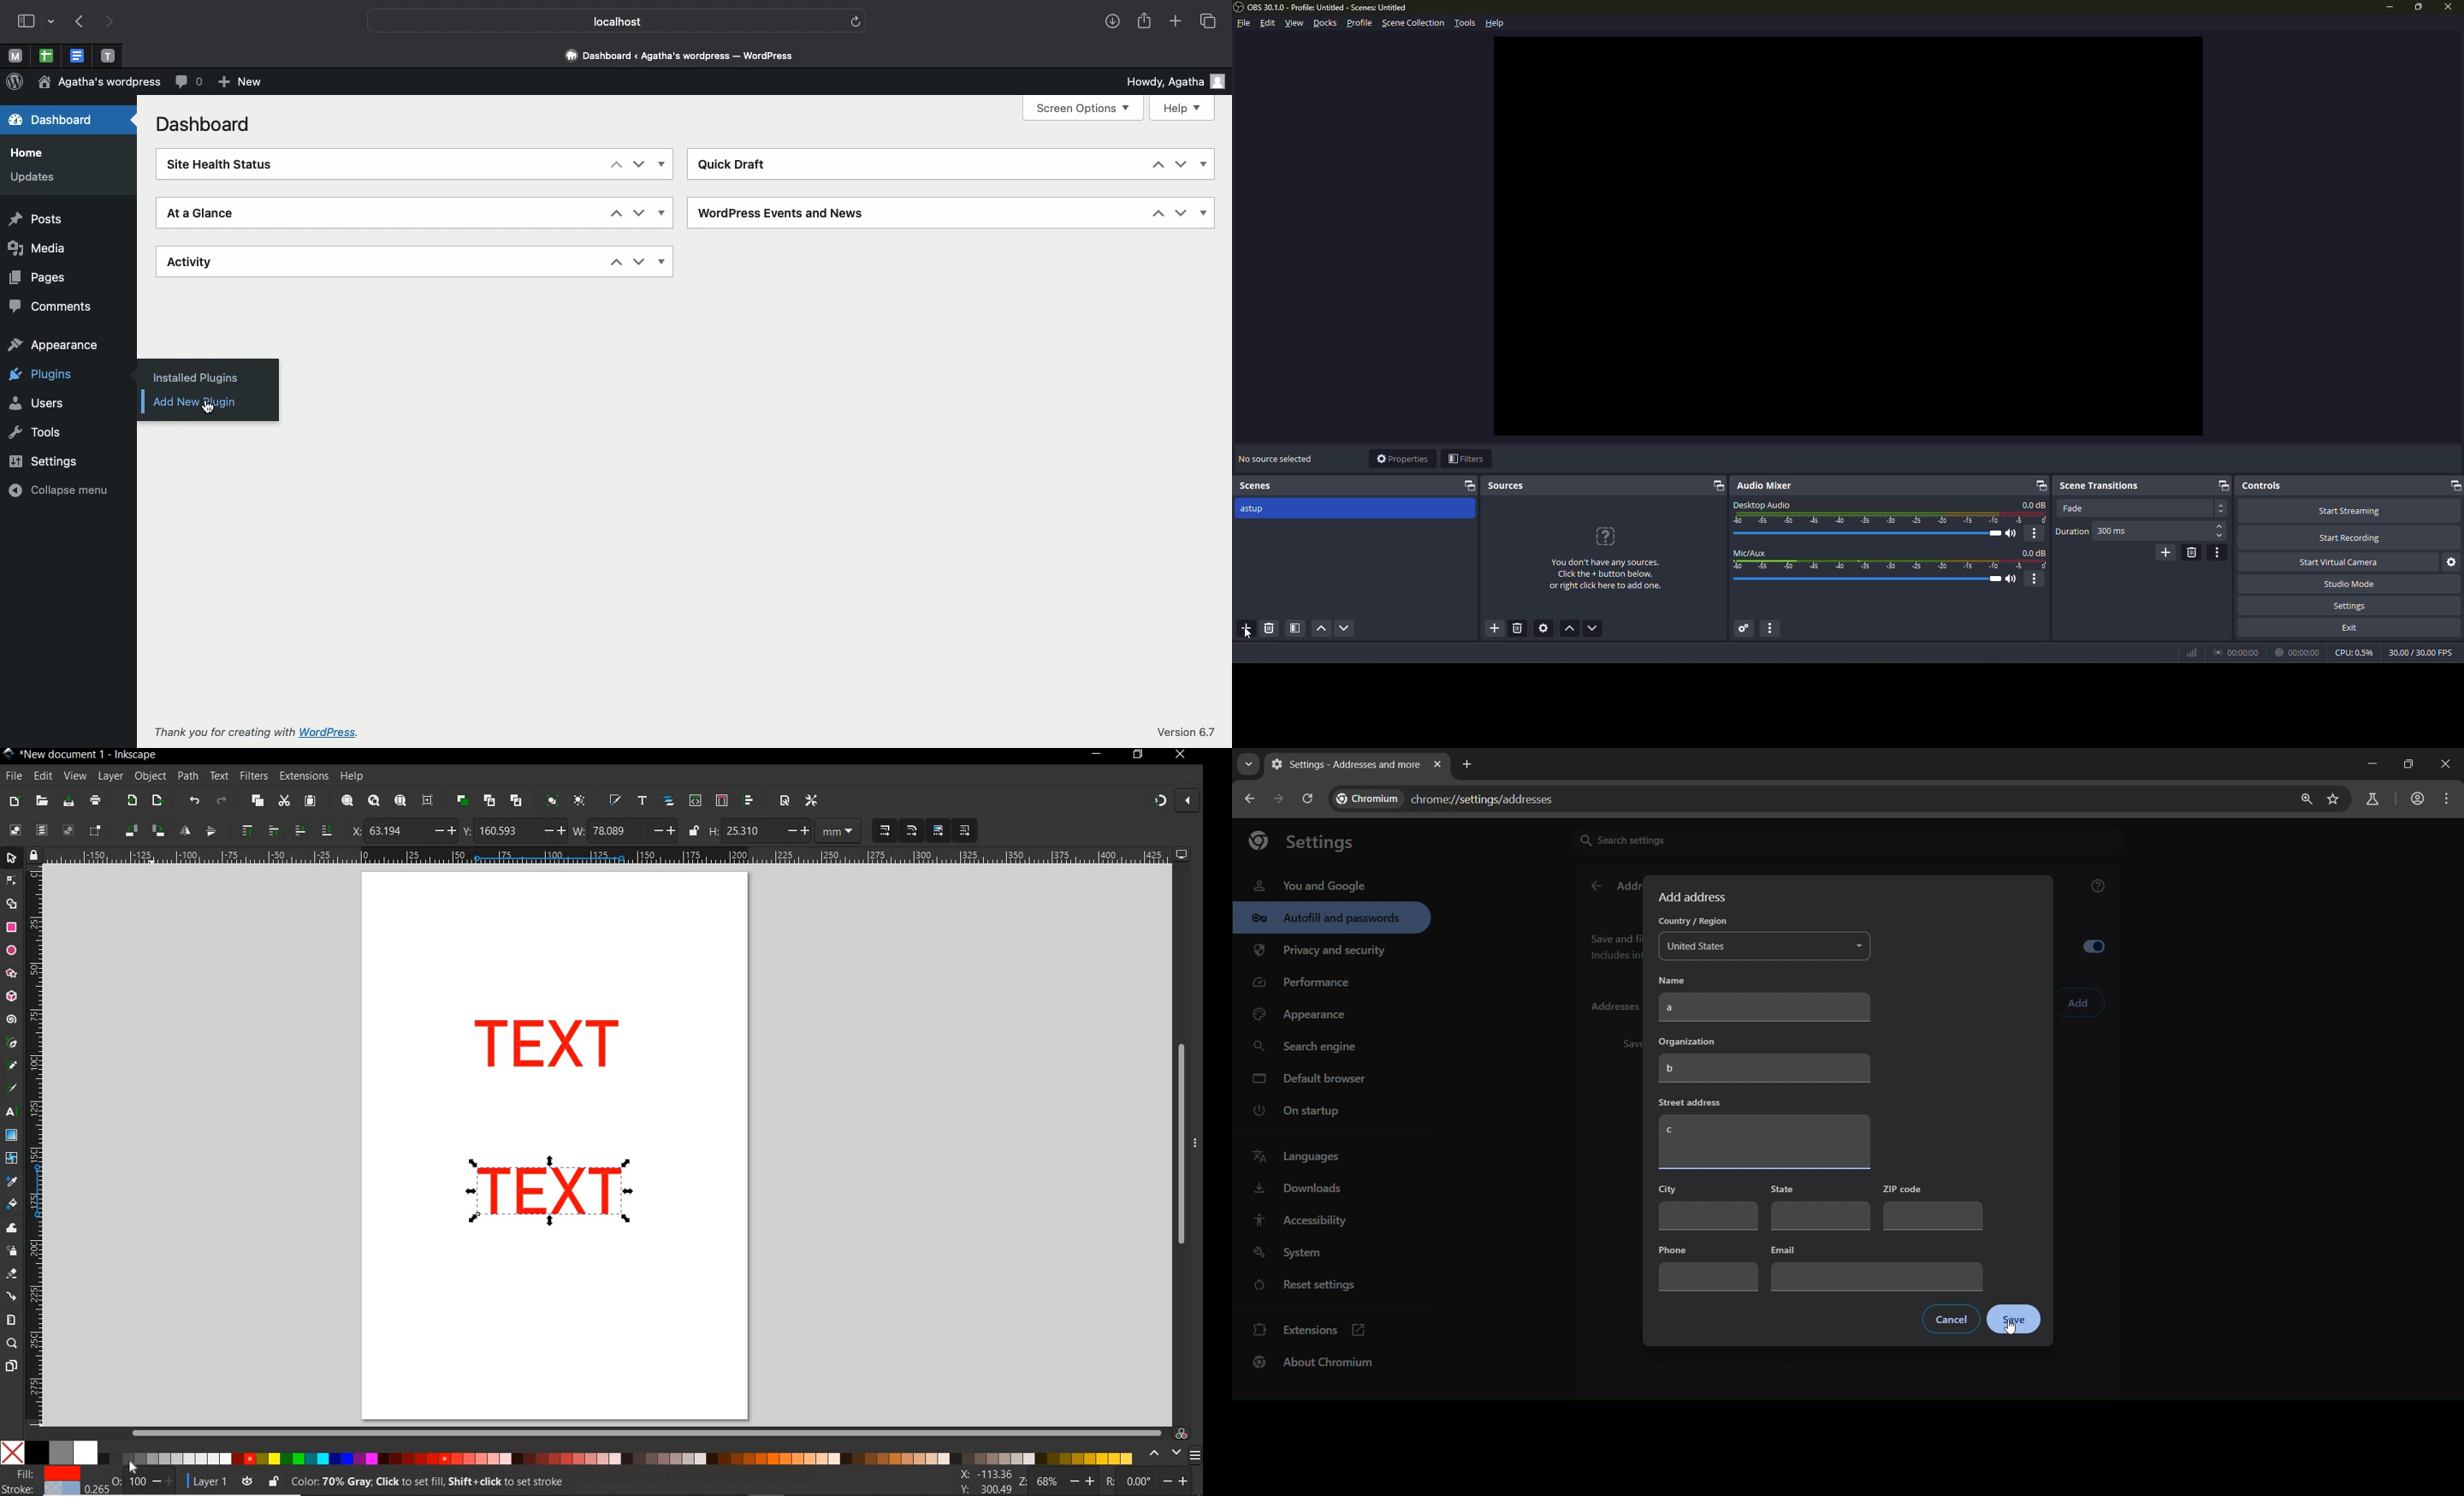 This screenshot has width=2464, height=1512. What do you see at coordinates (1607, 575) in the screenshot?
I see `You don't have any sources.
Click the + button below,
or right click here to add one.` at bounding box center [1607, 575].